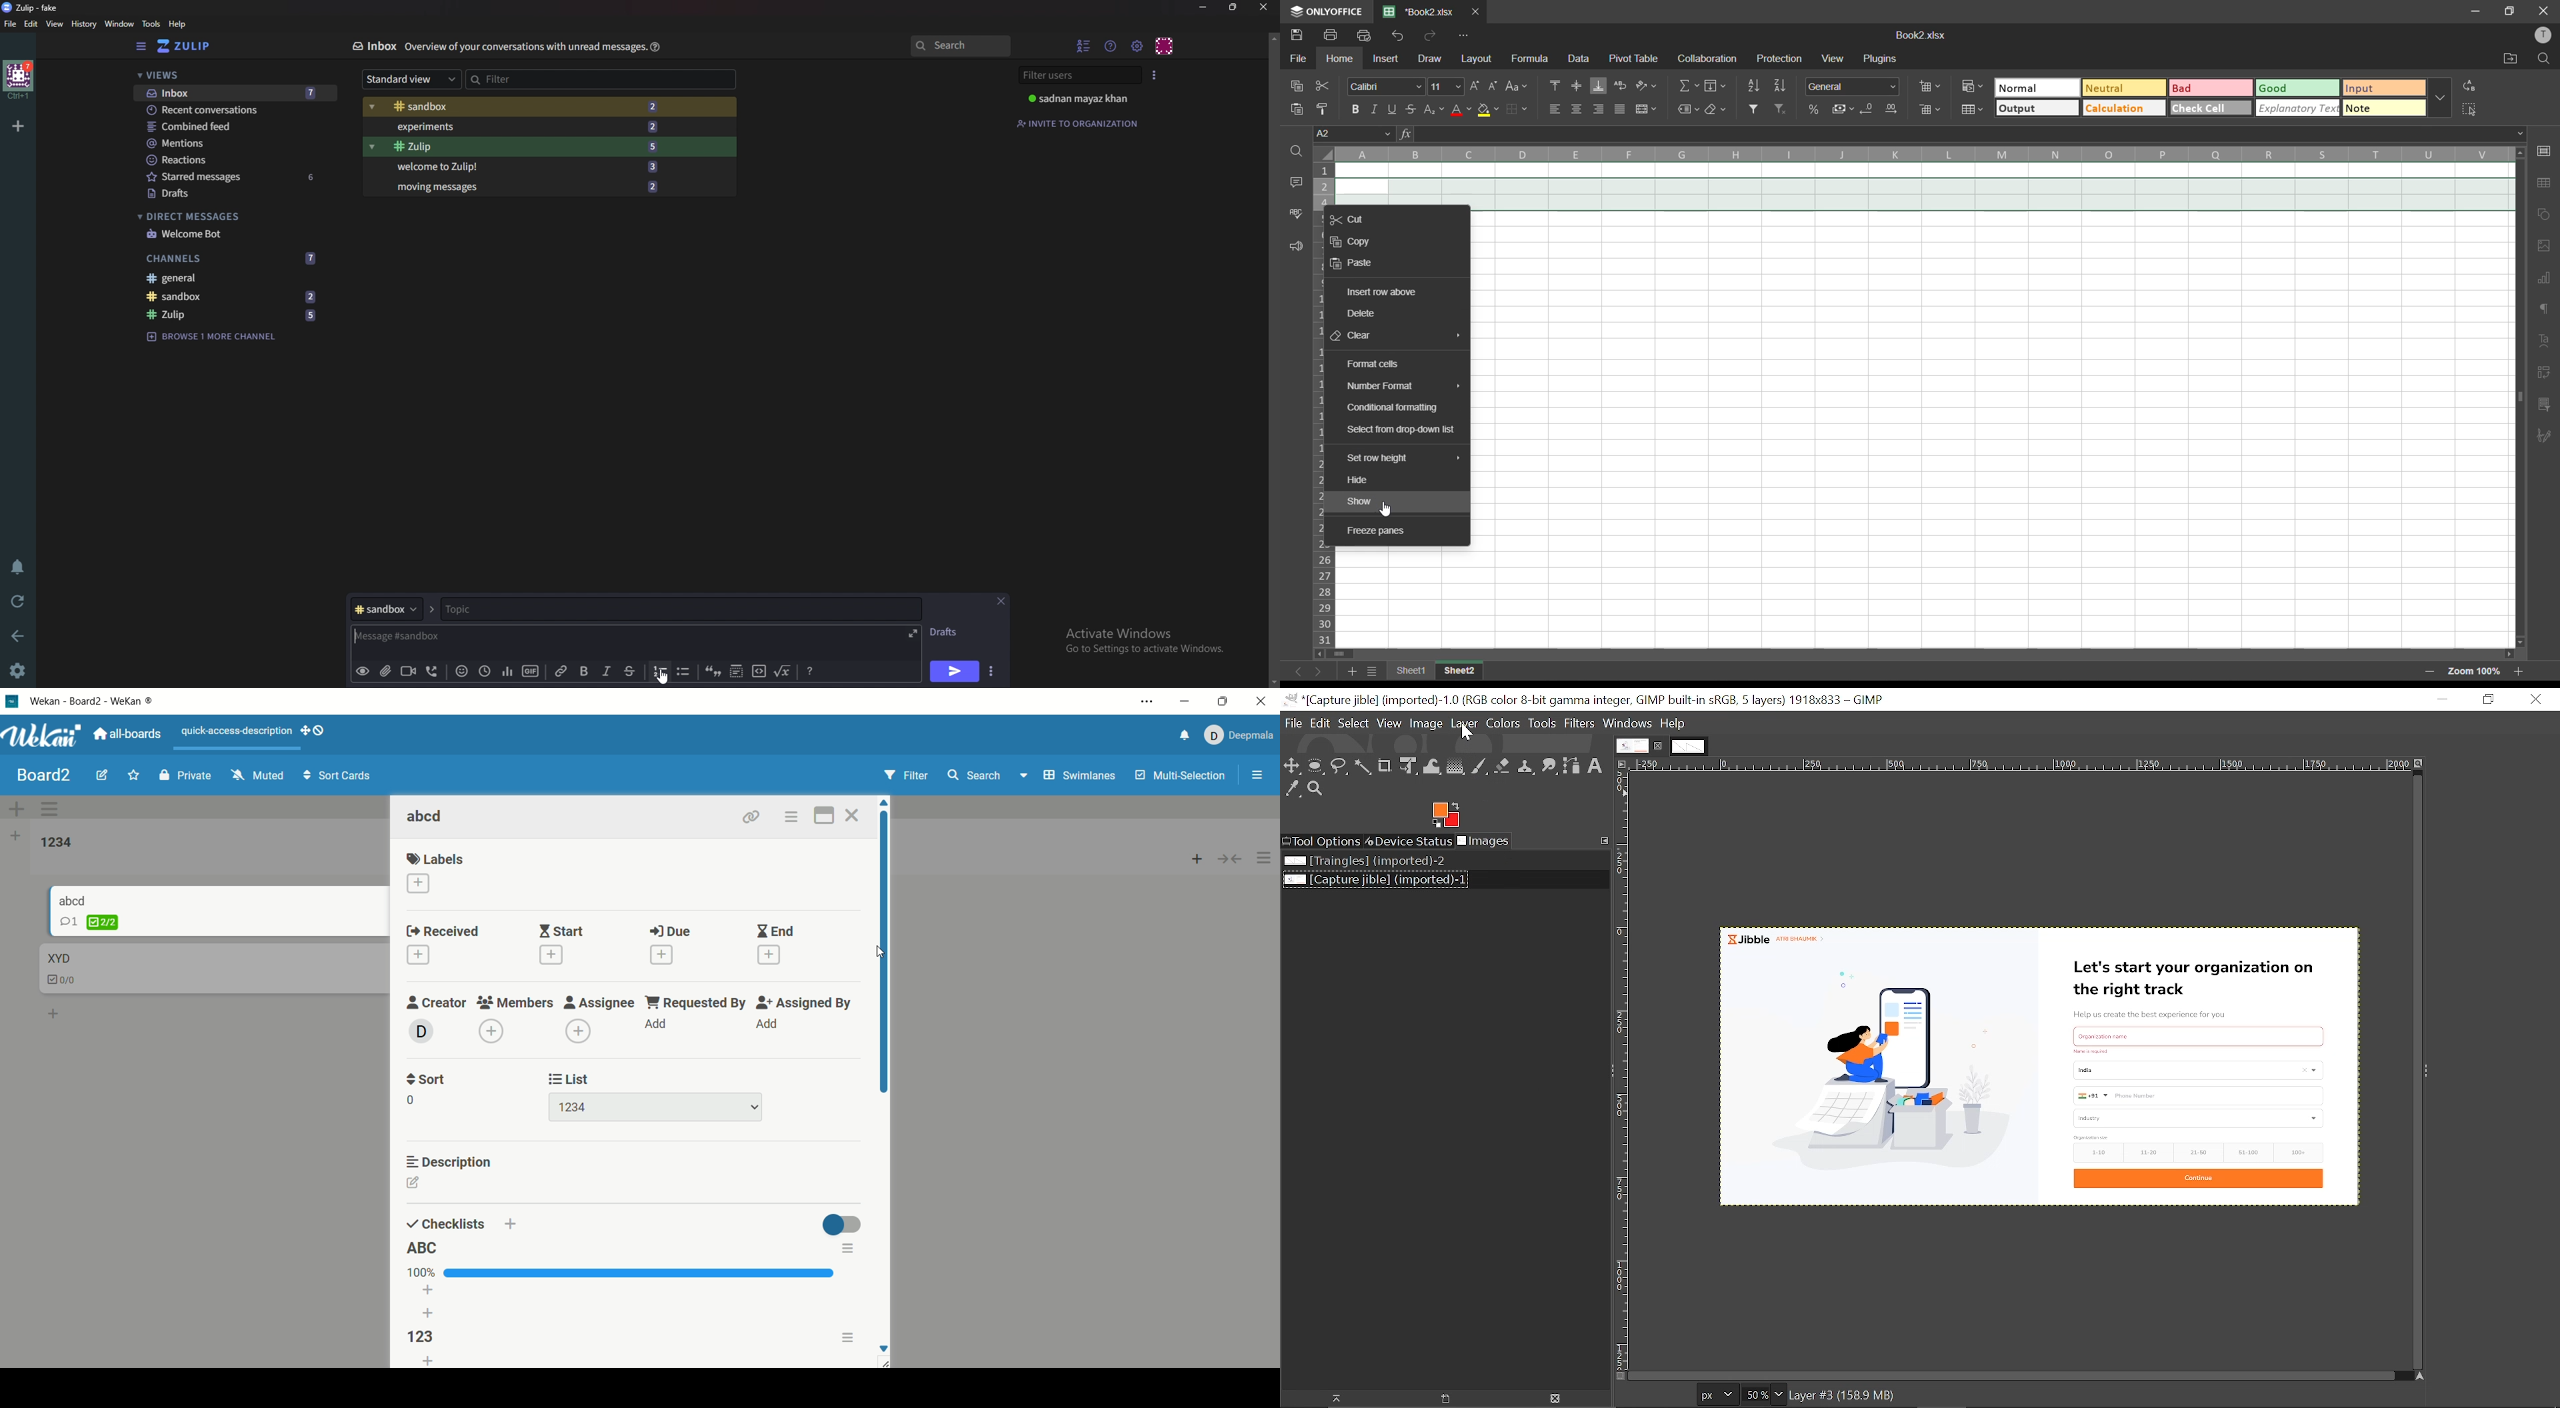 Image resolution: width=2576 pixels, height=1428 pixels. What do you see at coordinates (407, 80) in the screenshot?
I see `Standard view` at bounding box center [407, 80].